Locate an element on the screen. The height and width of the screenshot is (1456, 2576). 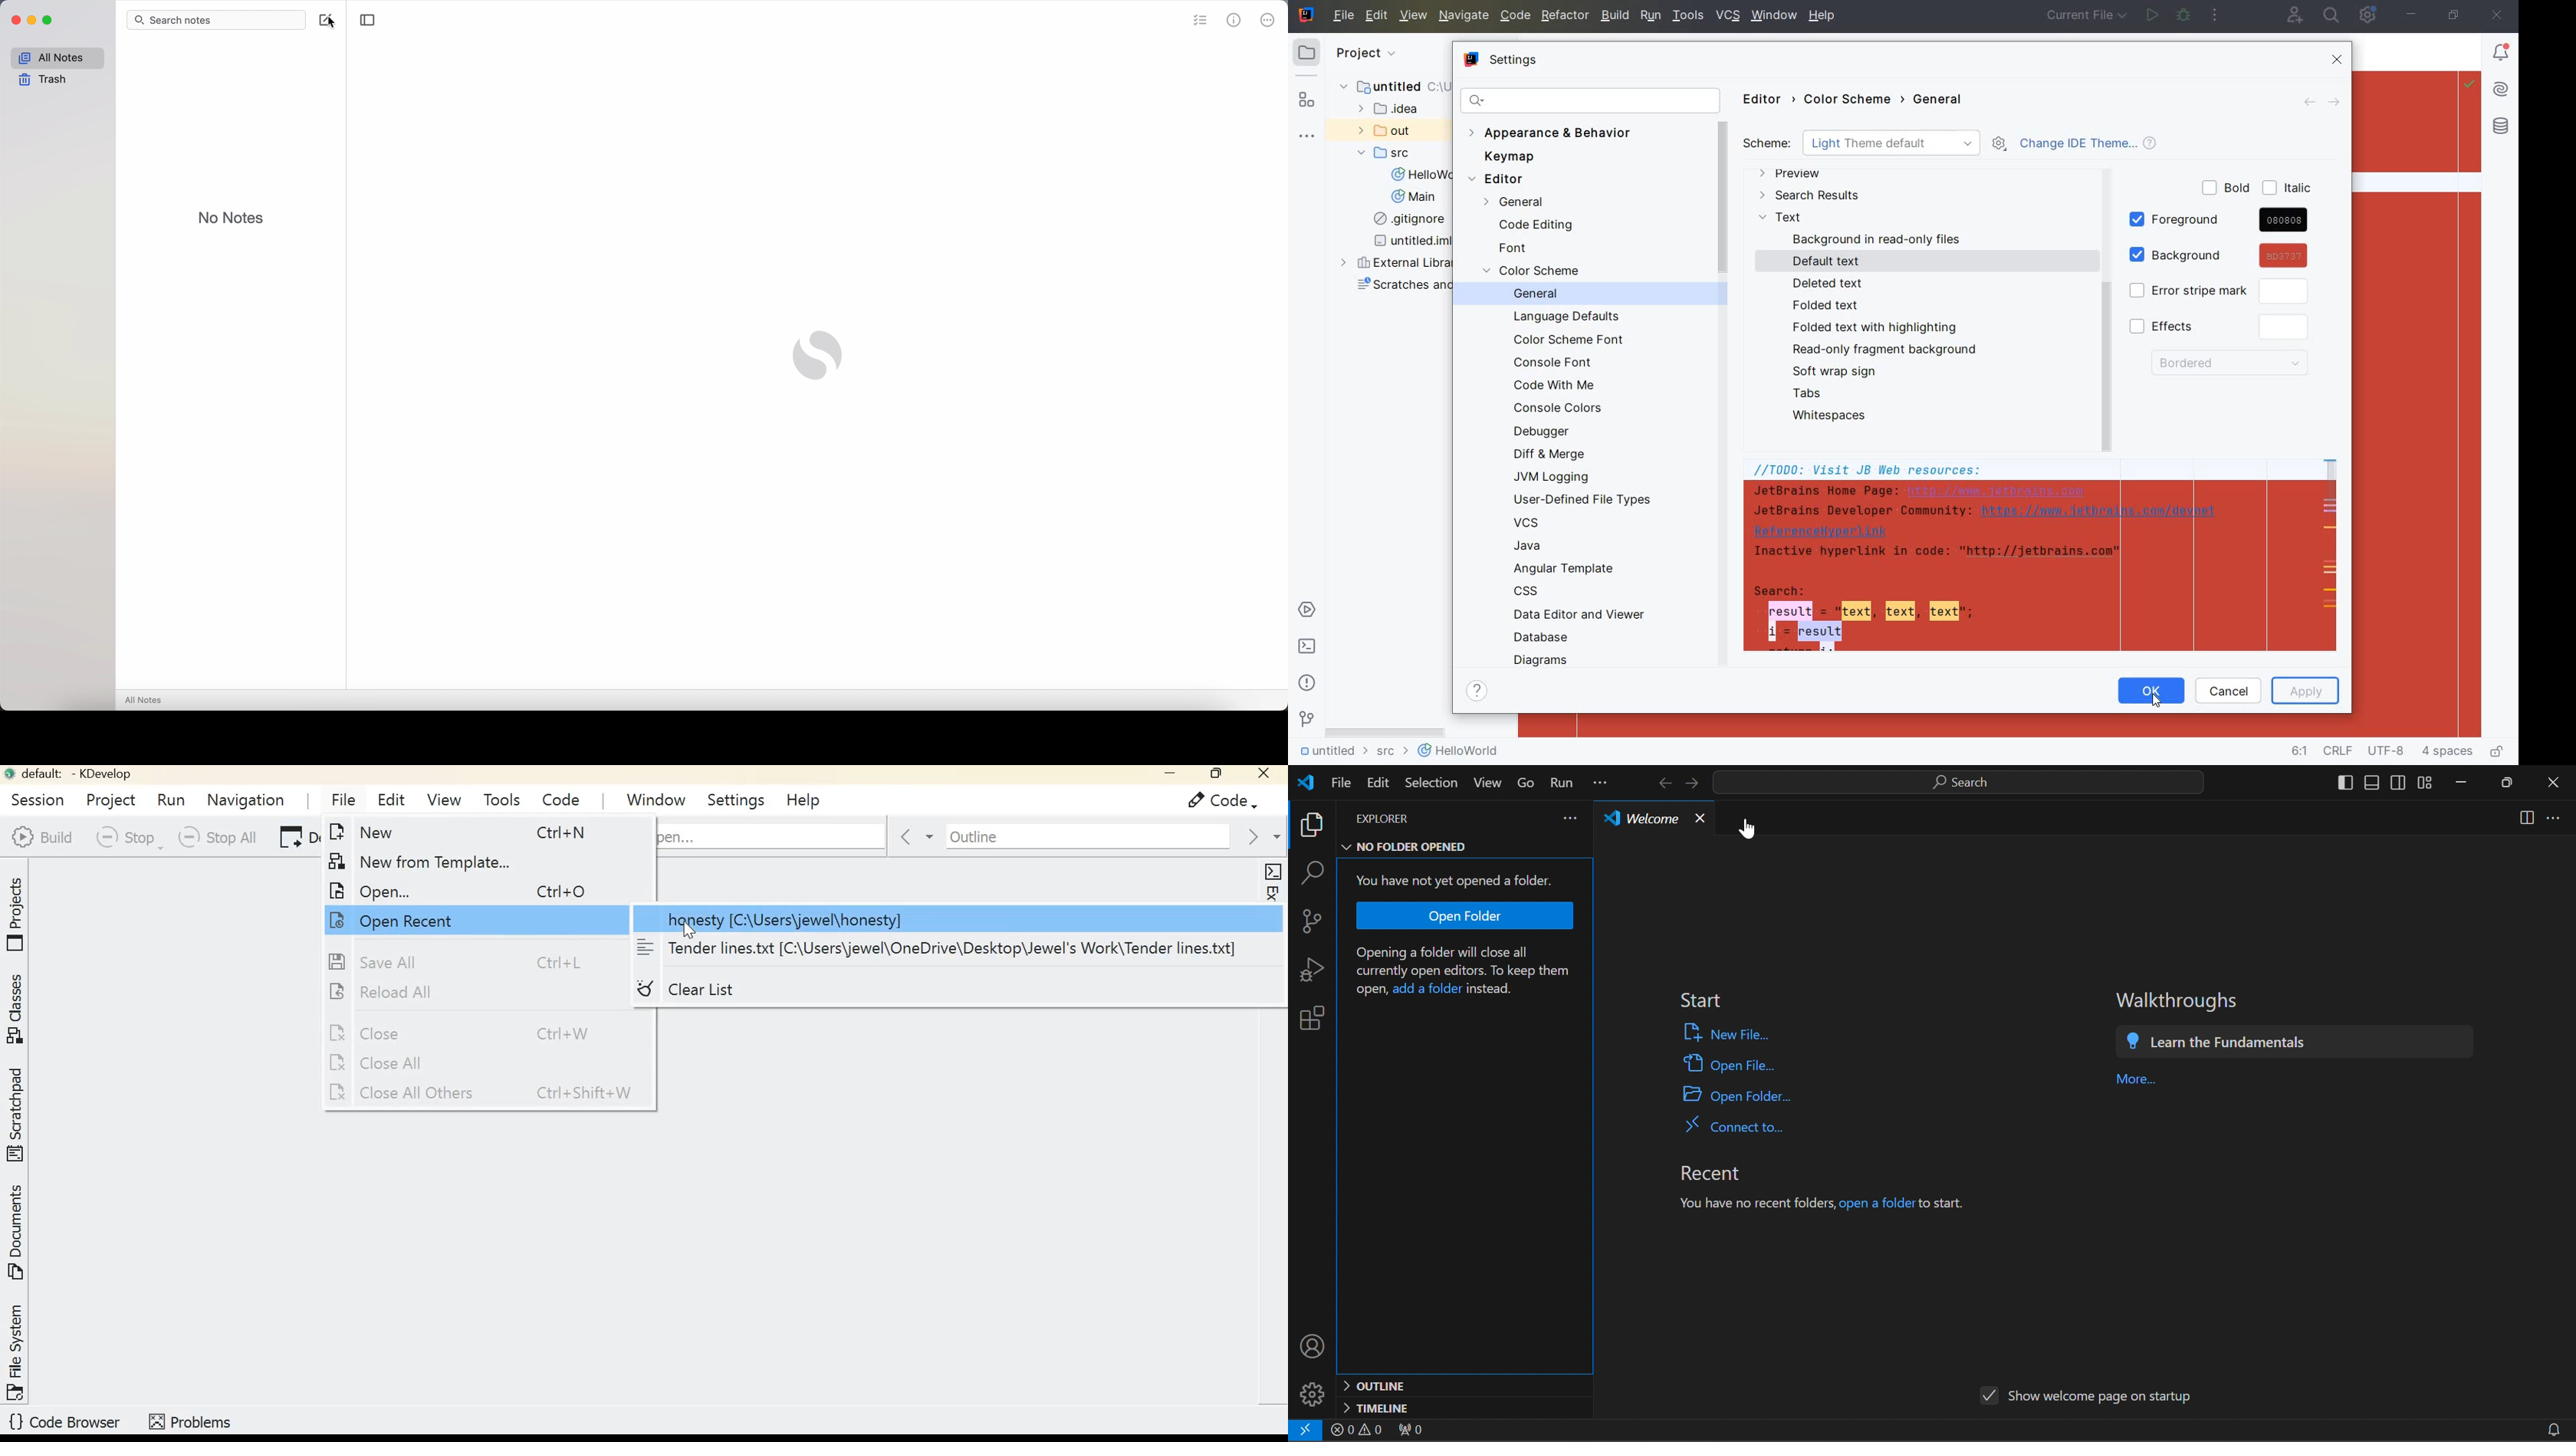
start is located at coordinates (1698, 1001).